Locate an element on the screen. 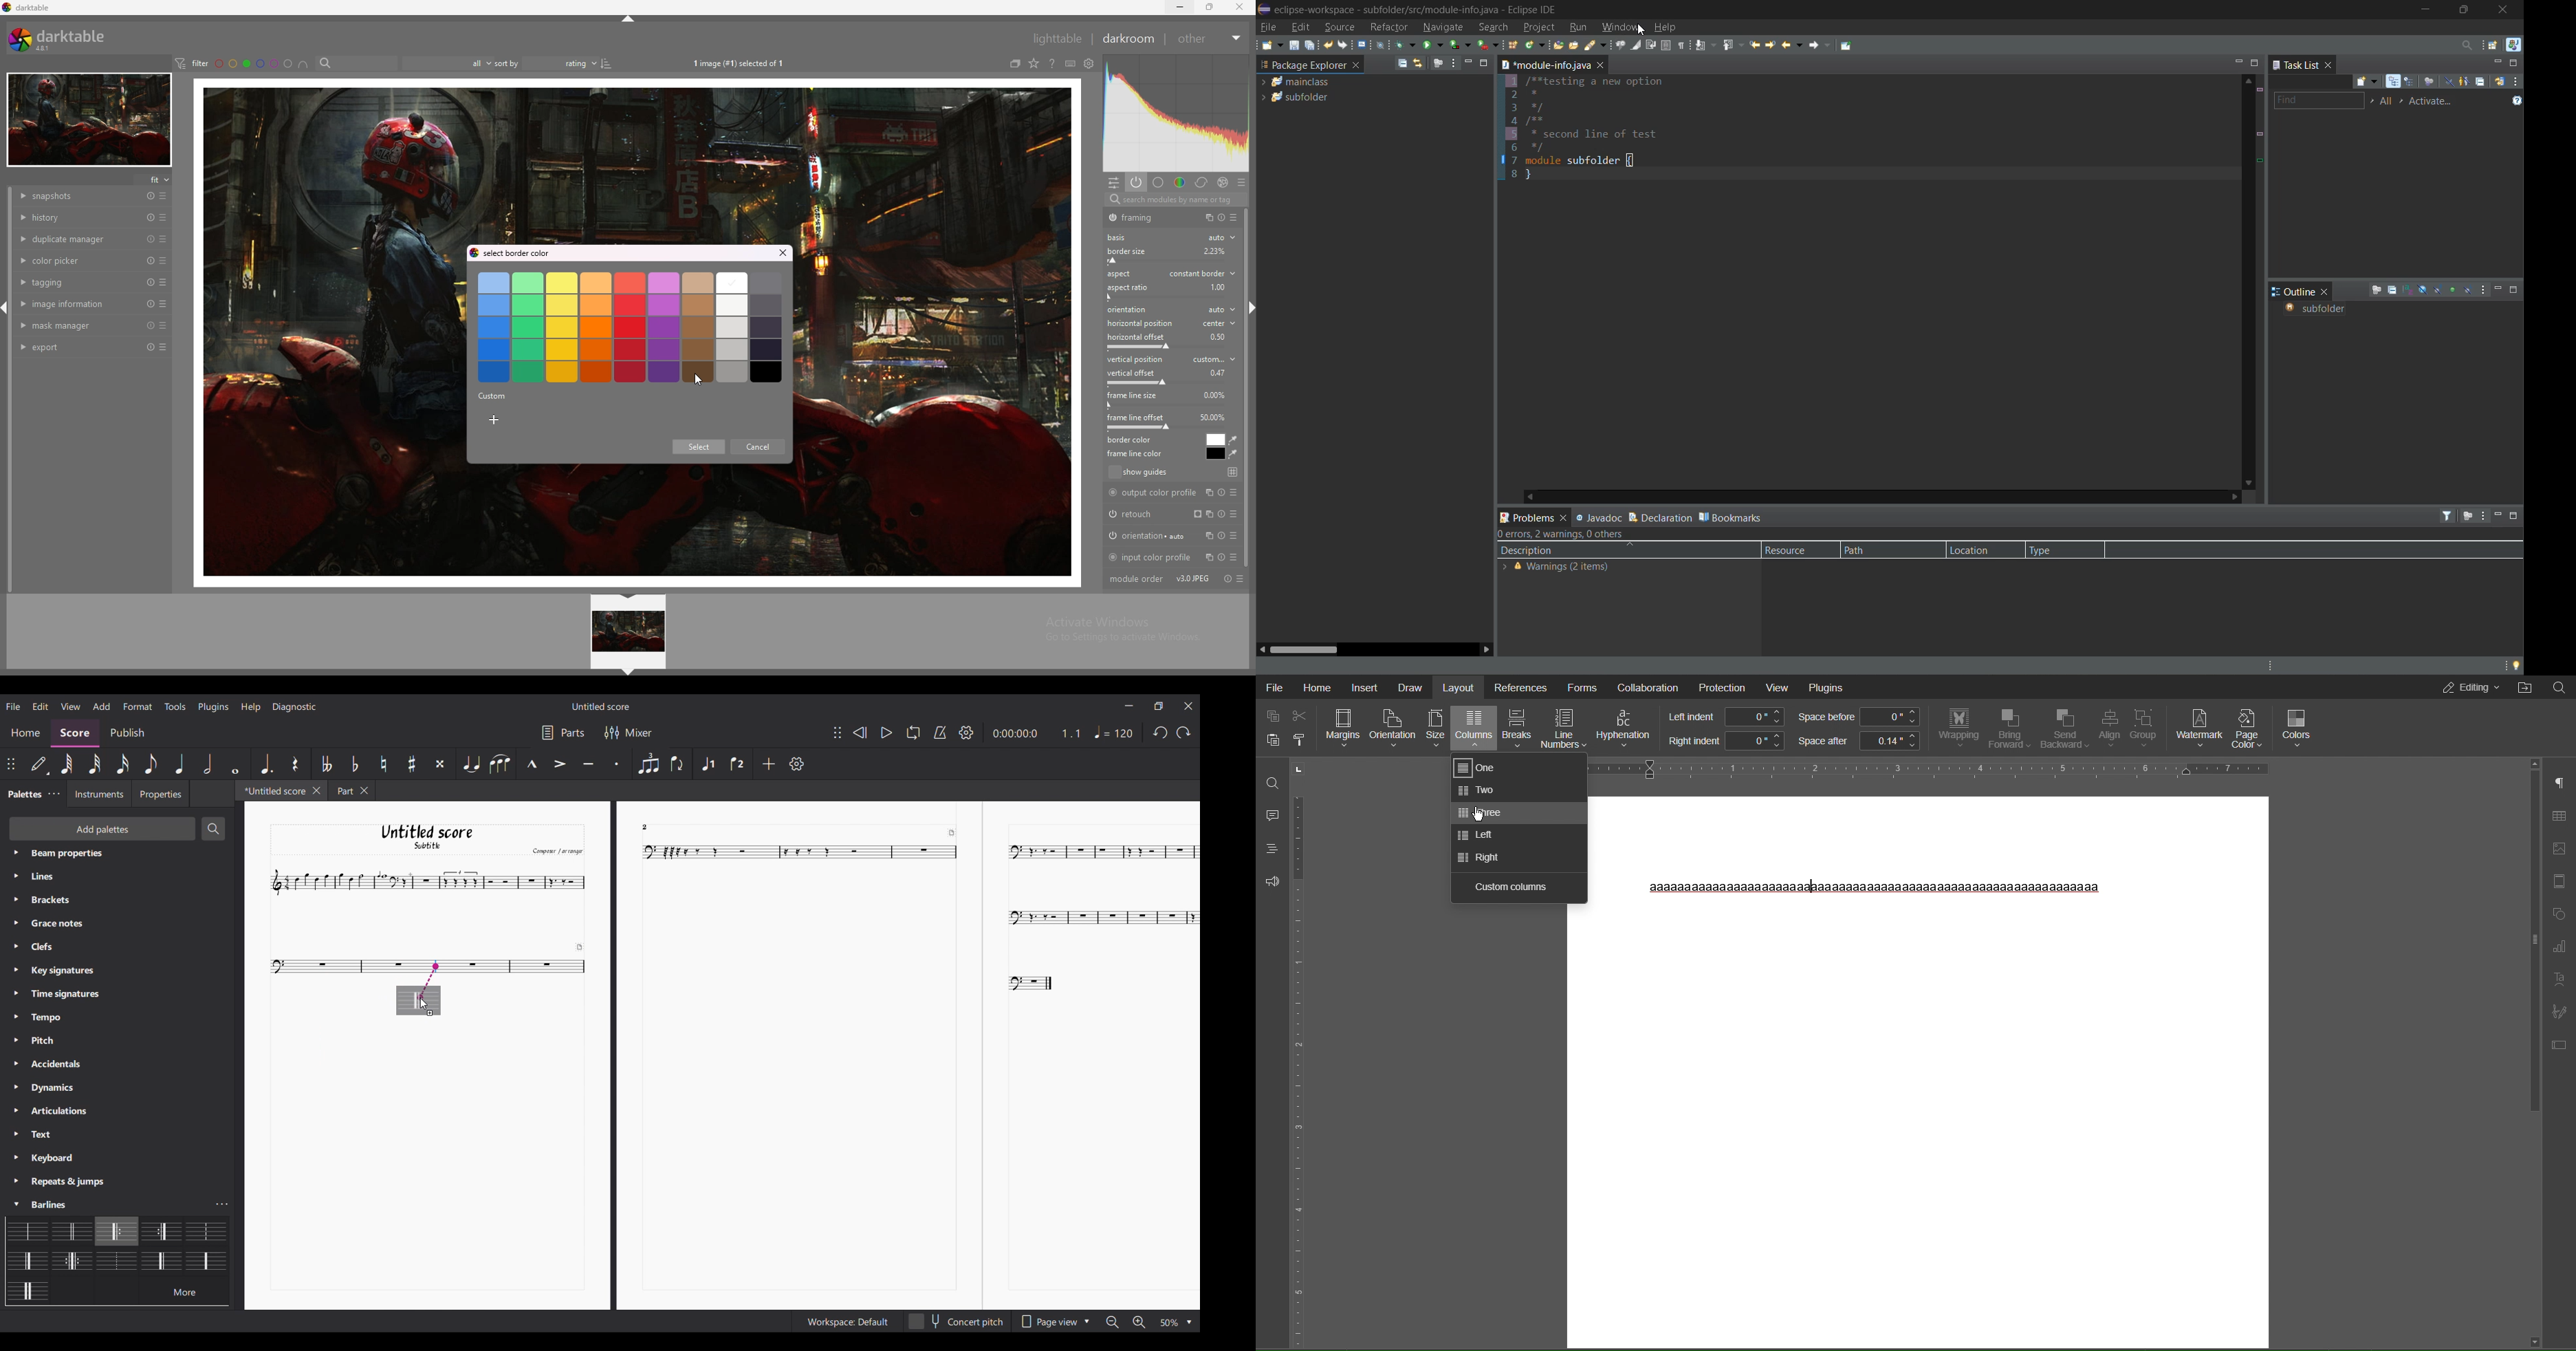 This screenshot has width=2576, height=1372. cursor is located at coordinates (1642, 29).